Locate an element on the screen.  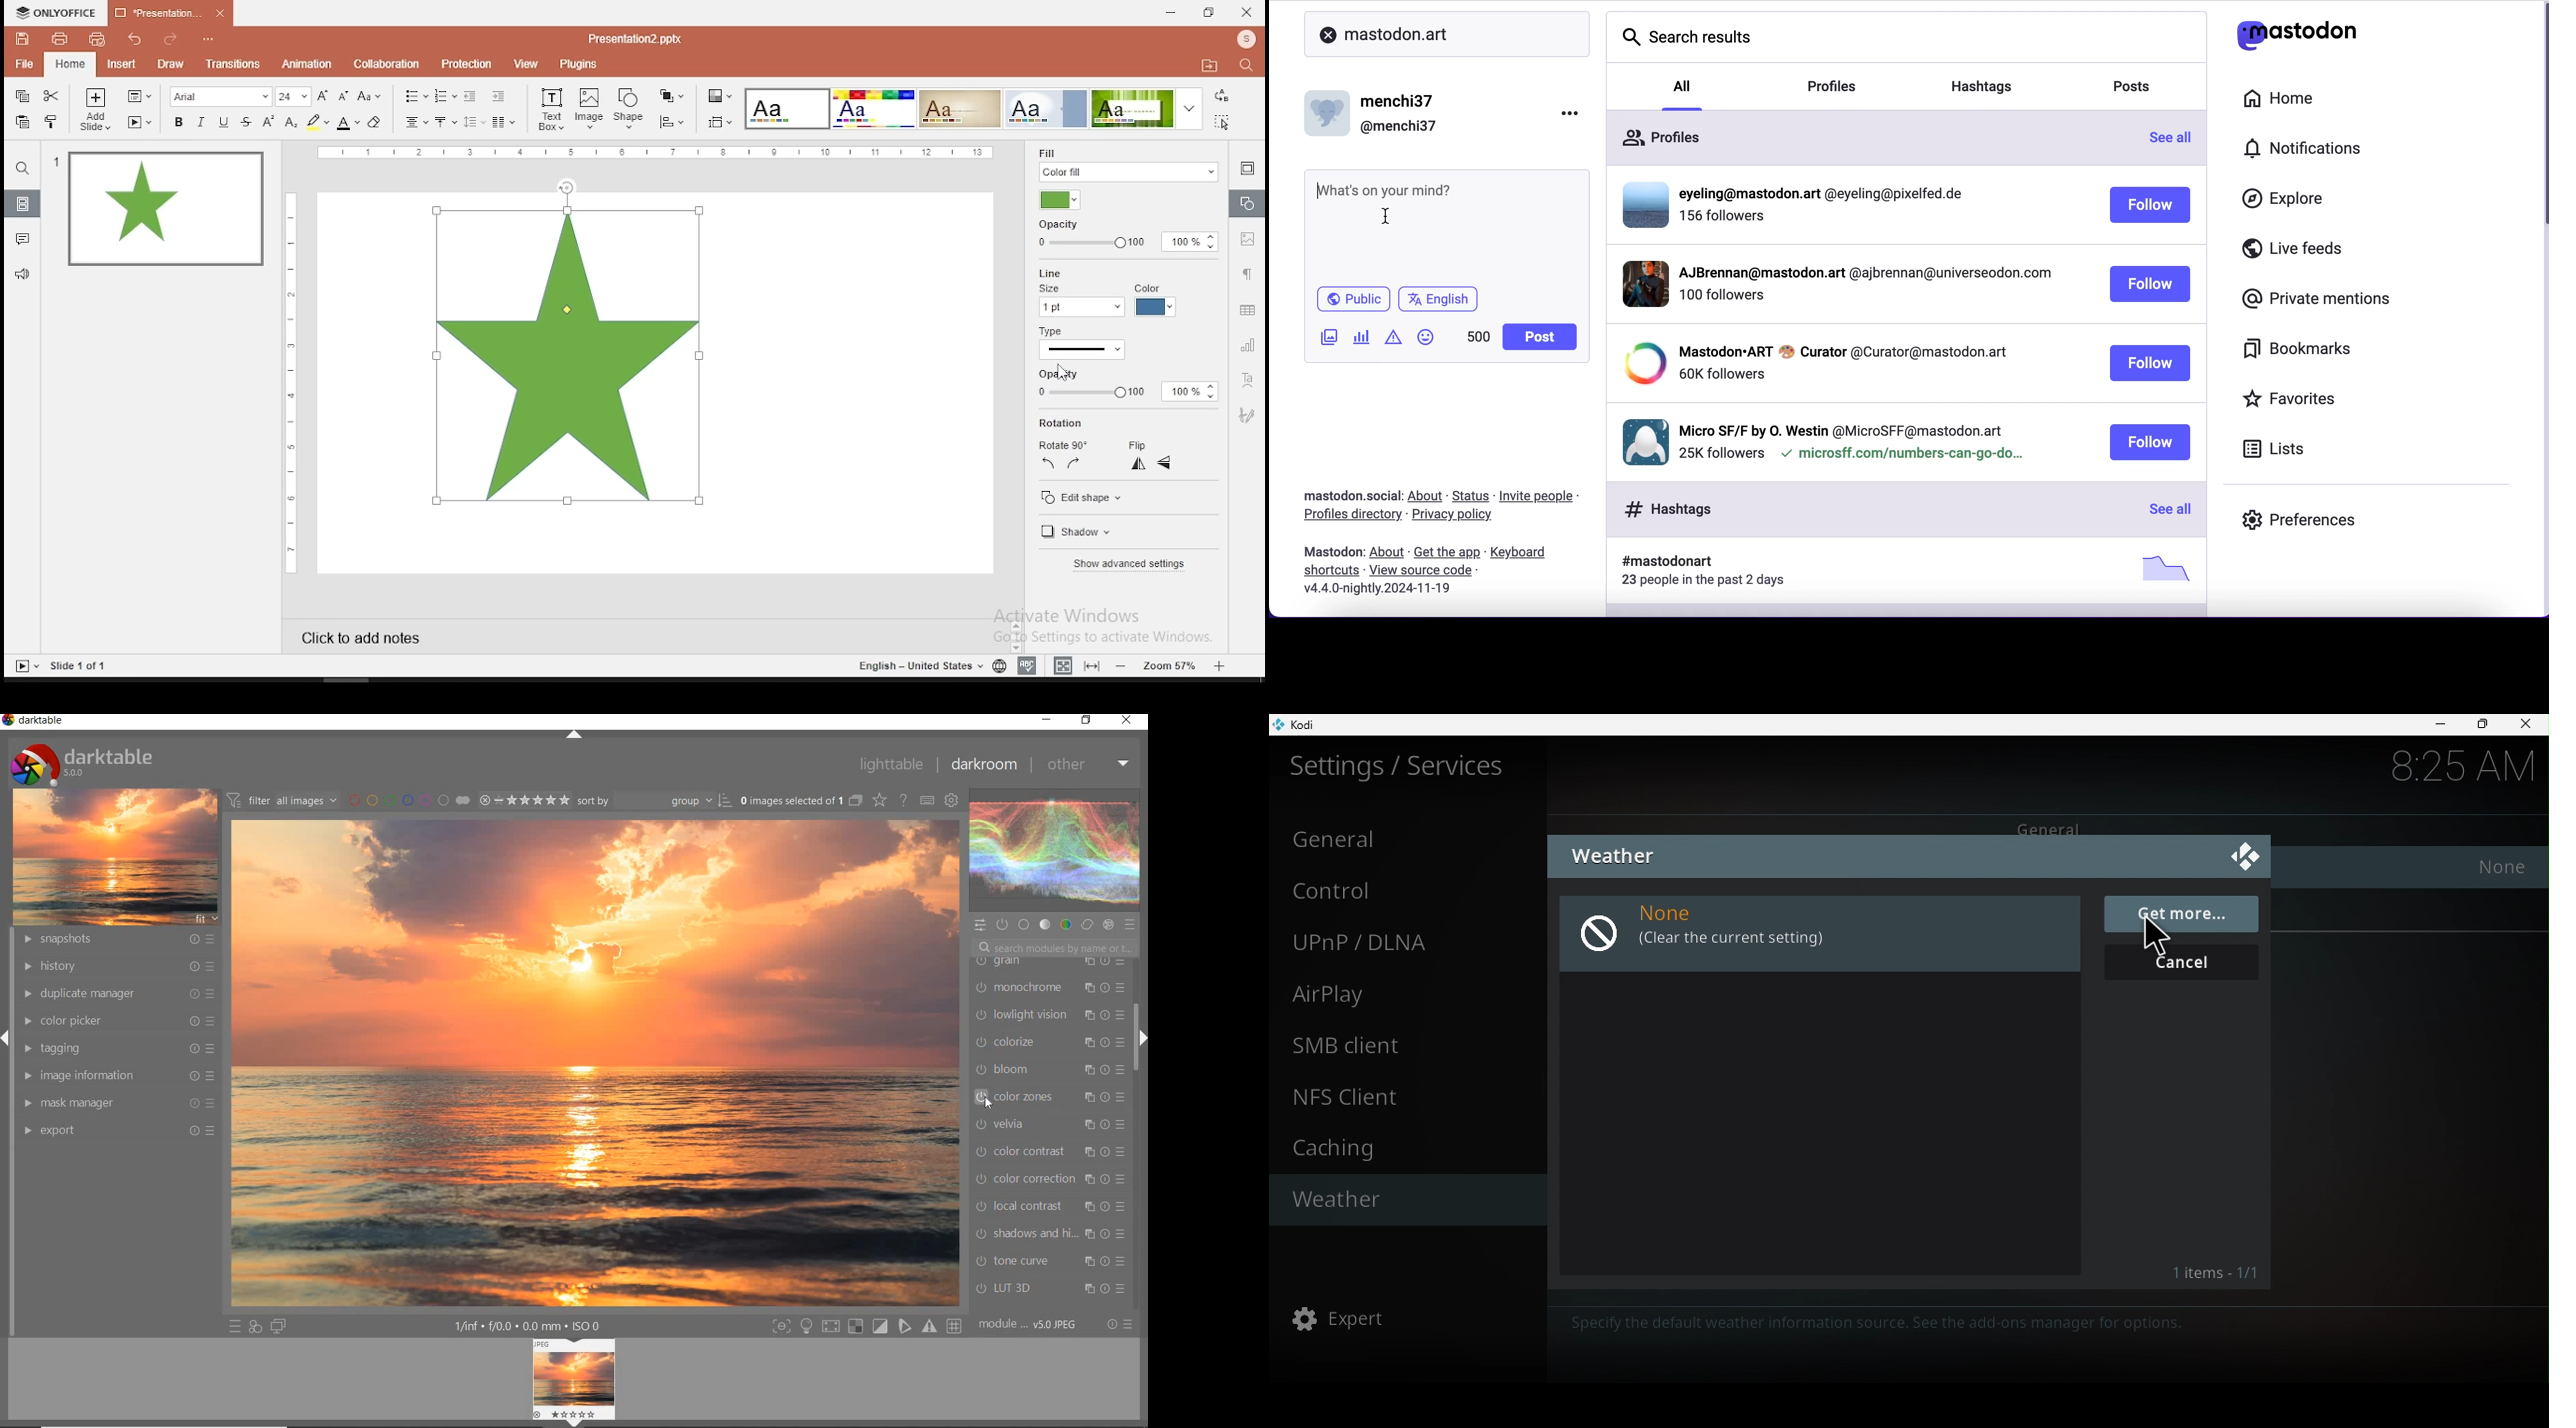
display picture is located at coordinates (1329, 110).